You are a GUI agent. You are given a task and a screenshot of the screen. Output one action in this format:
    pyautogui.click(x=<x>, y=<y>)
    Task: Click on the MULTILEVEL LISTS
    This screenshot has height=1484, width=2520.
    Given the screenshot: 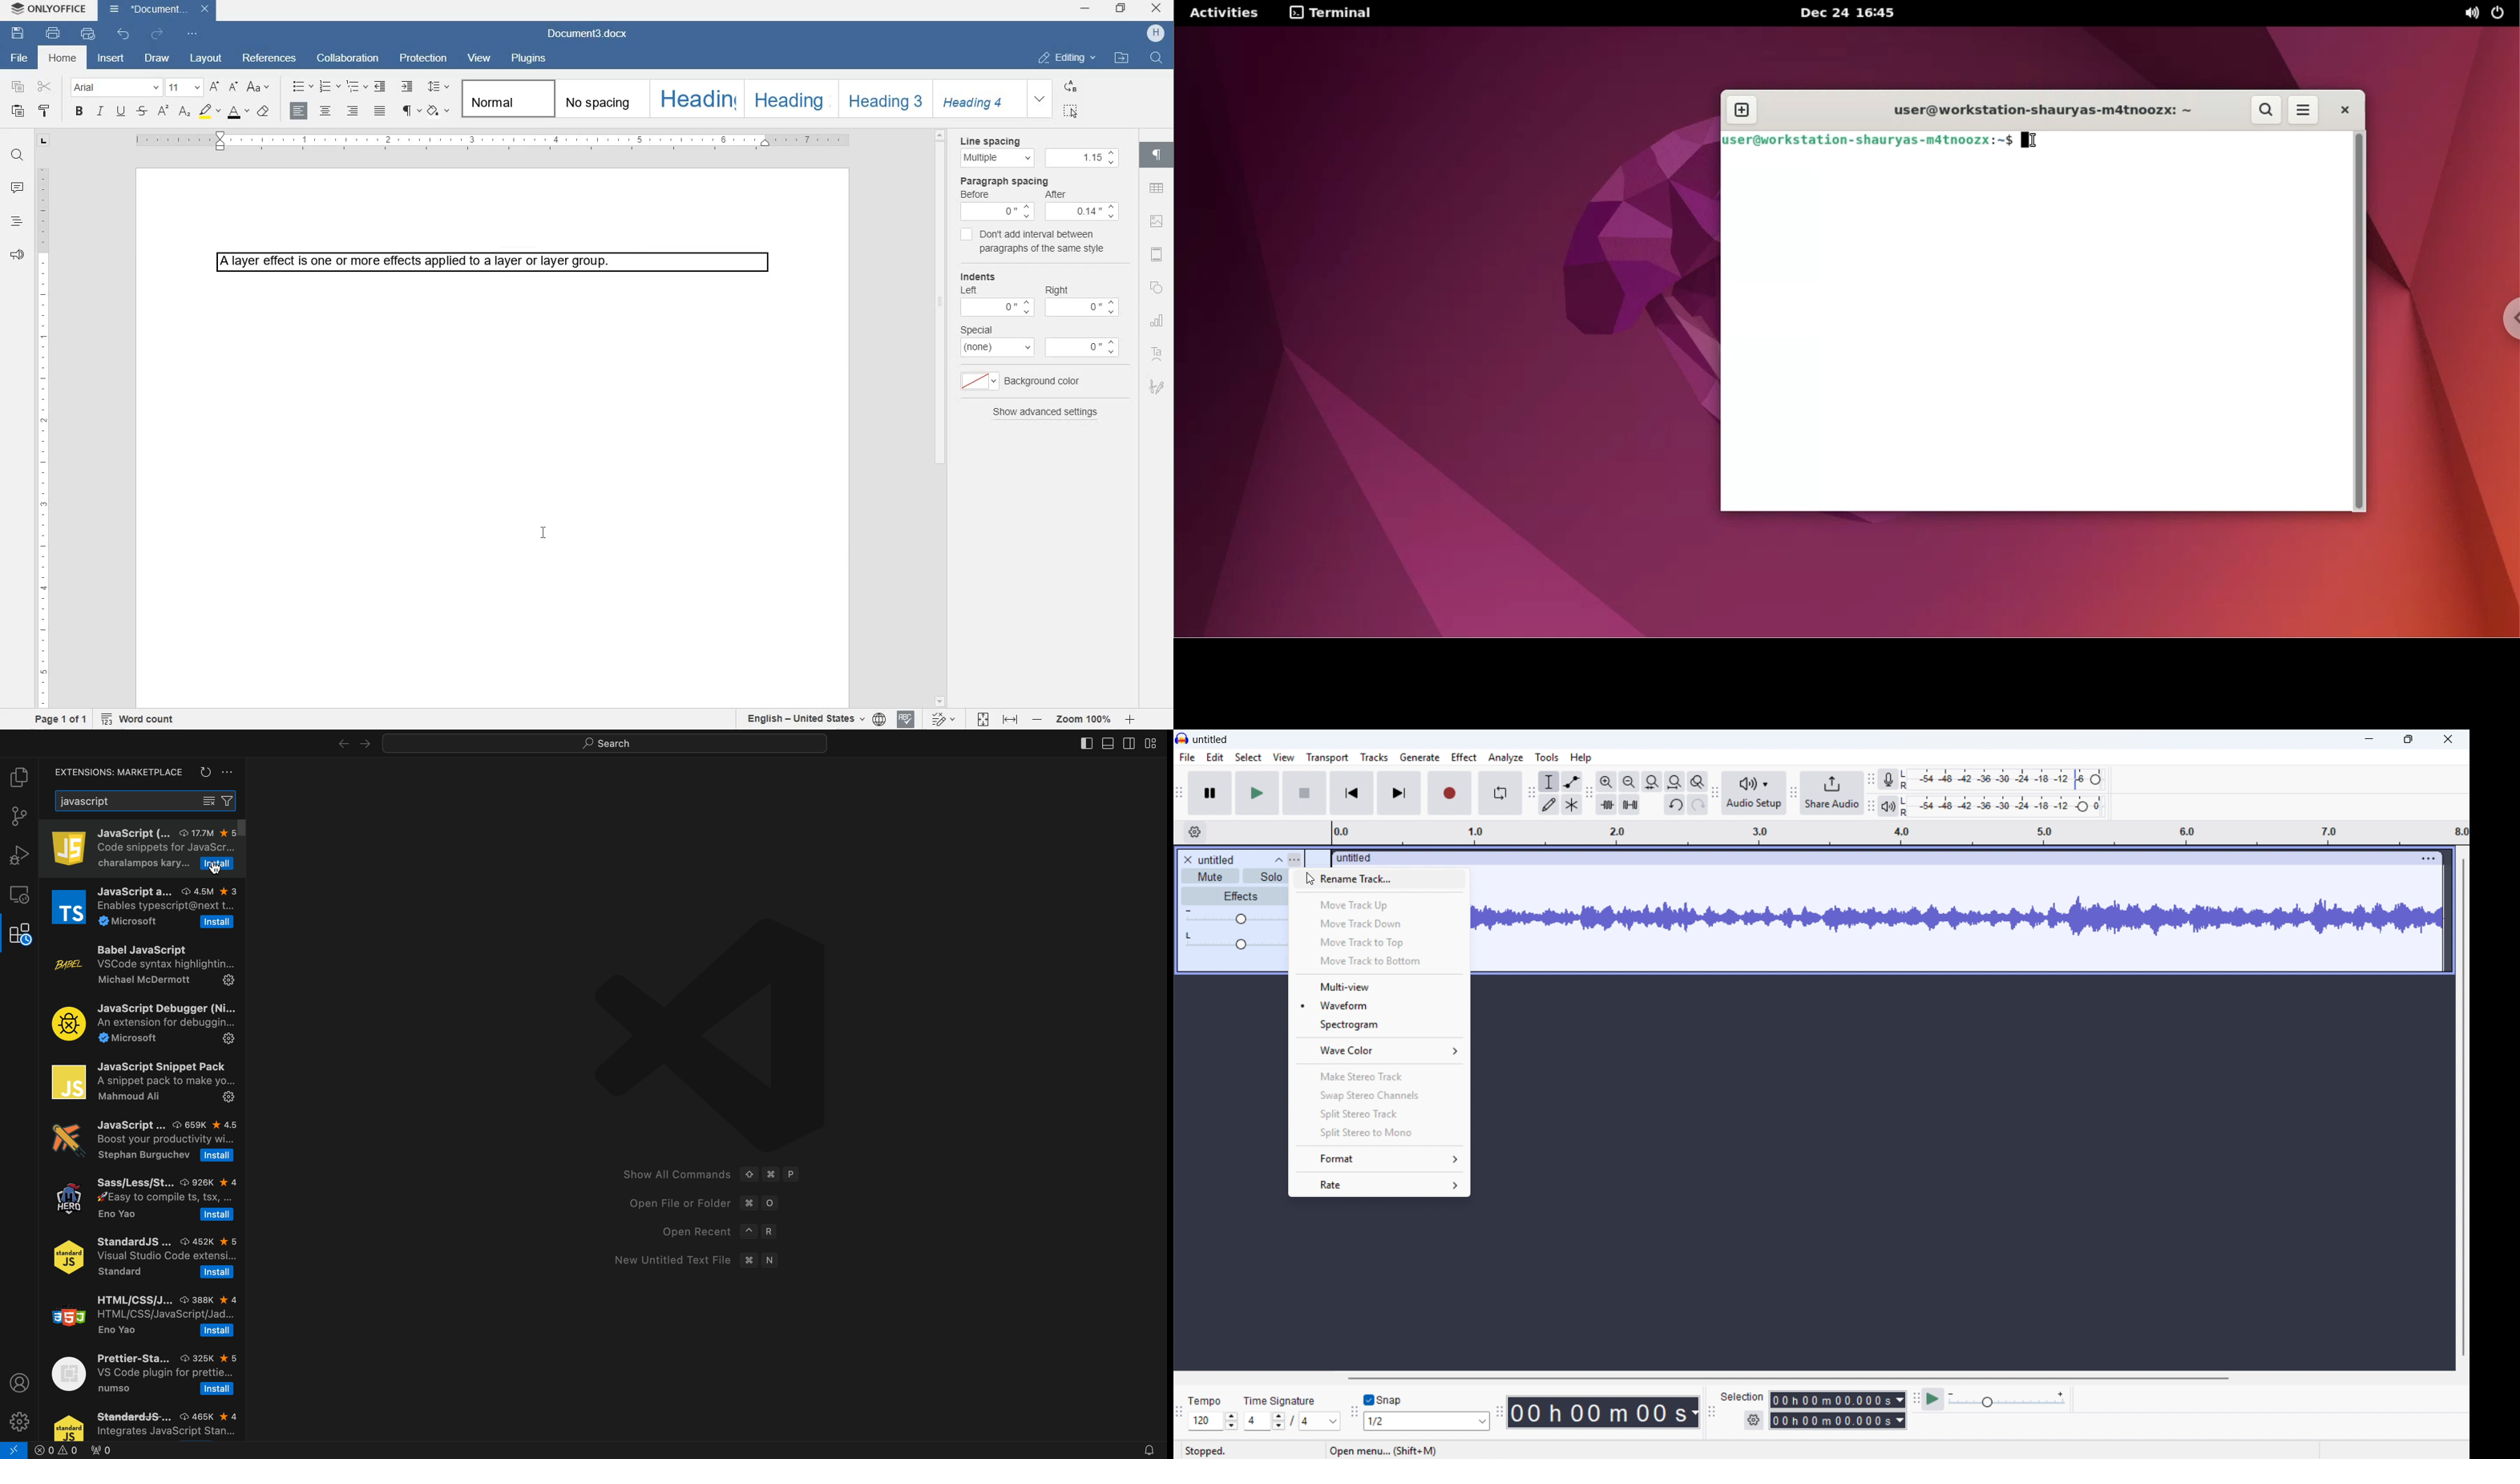 What is the action you would take?
    pyautogui.click(x=357, y=87)
    